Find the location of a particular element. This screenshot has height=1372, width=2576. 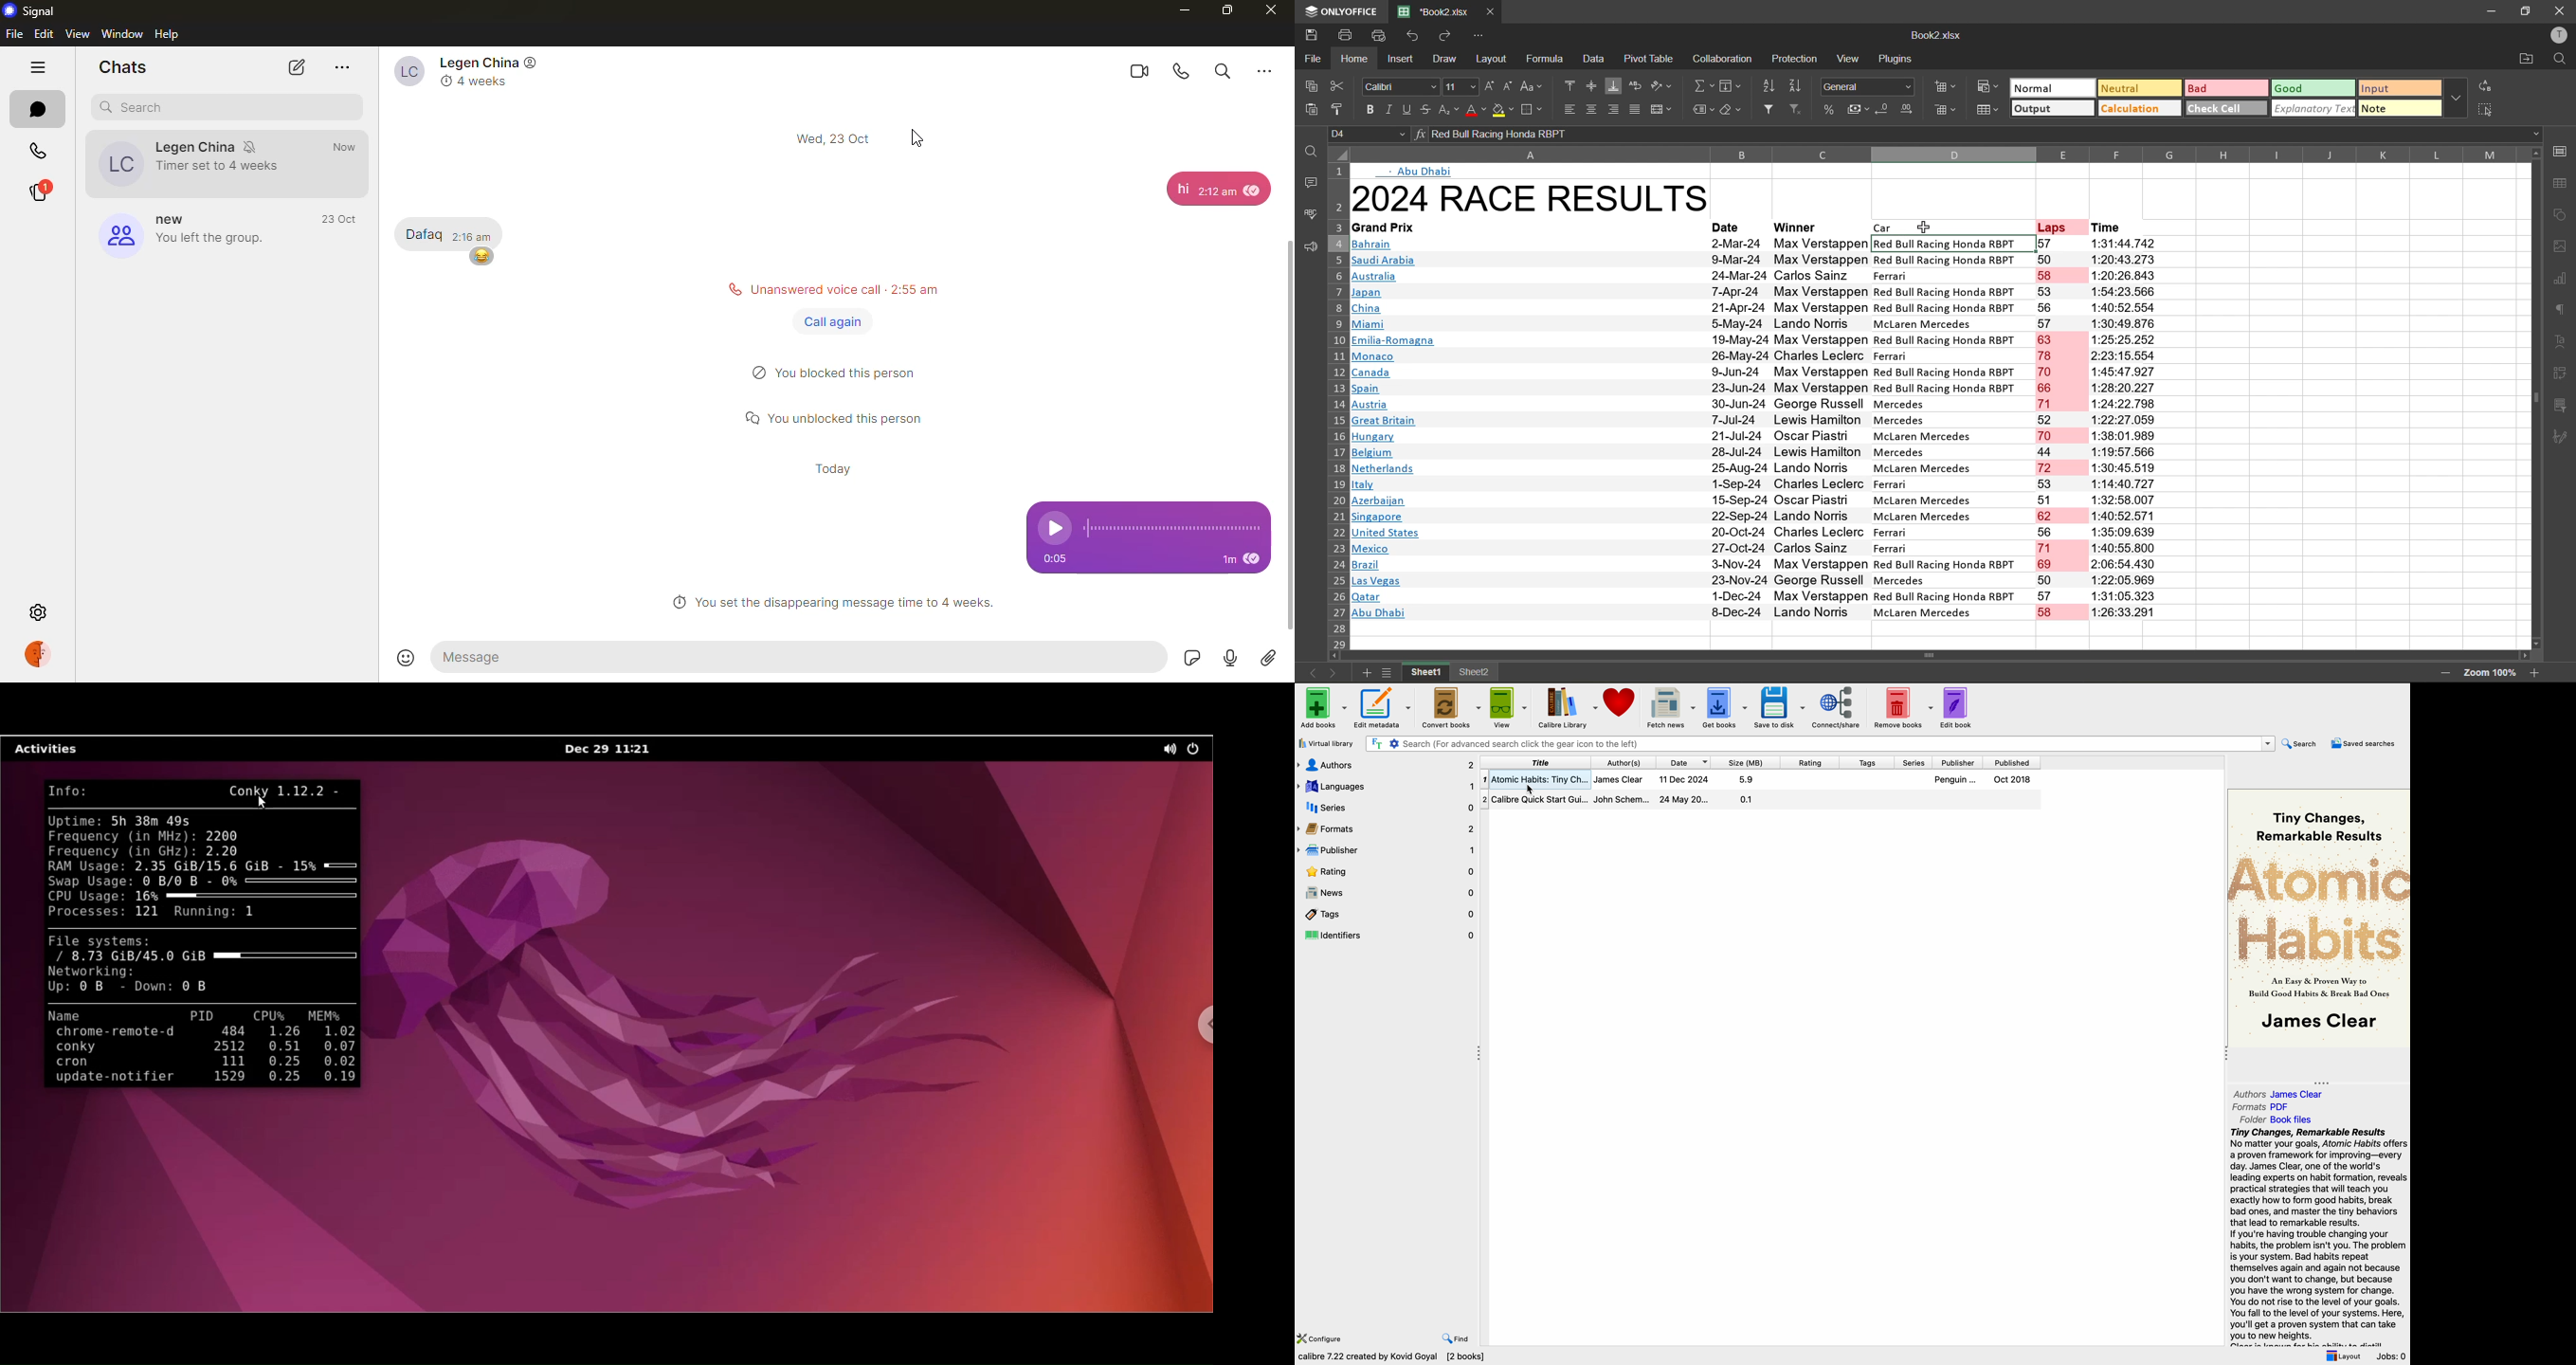

identifiers is located at coordinates (1387, 936).